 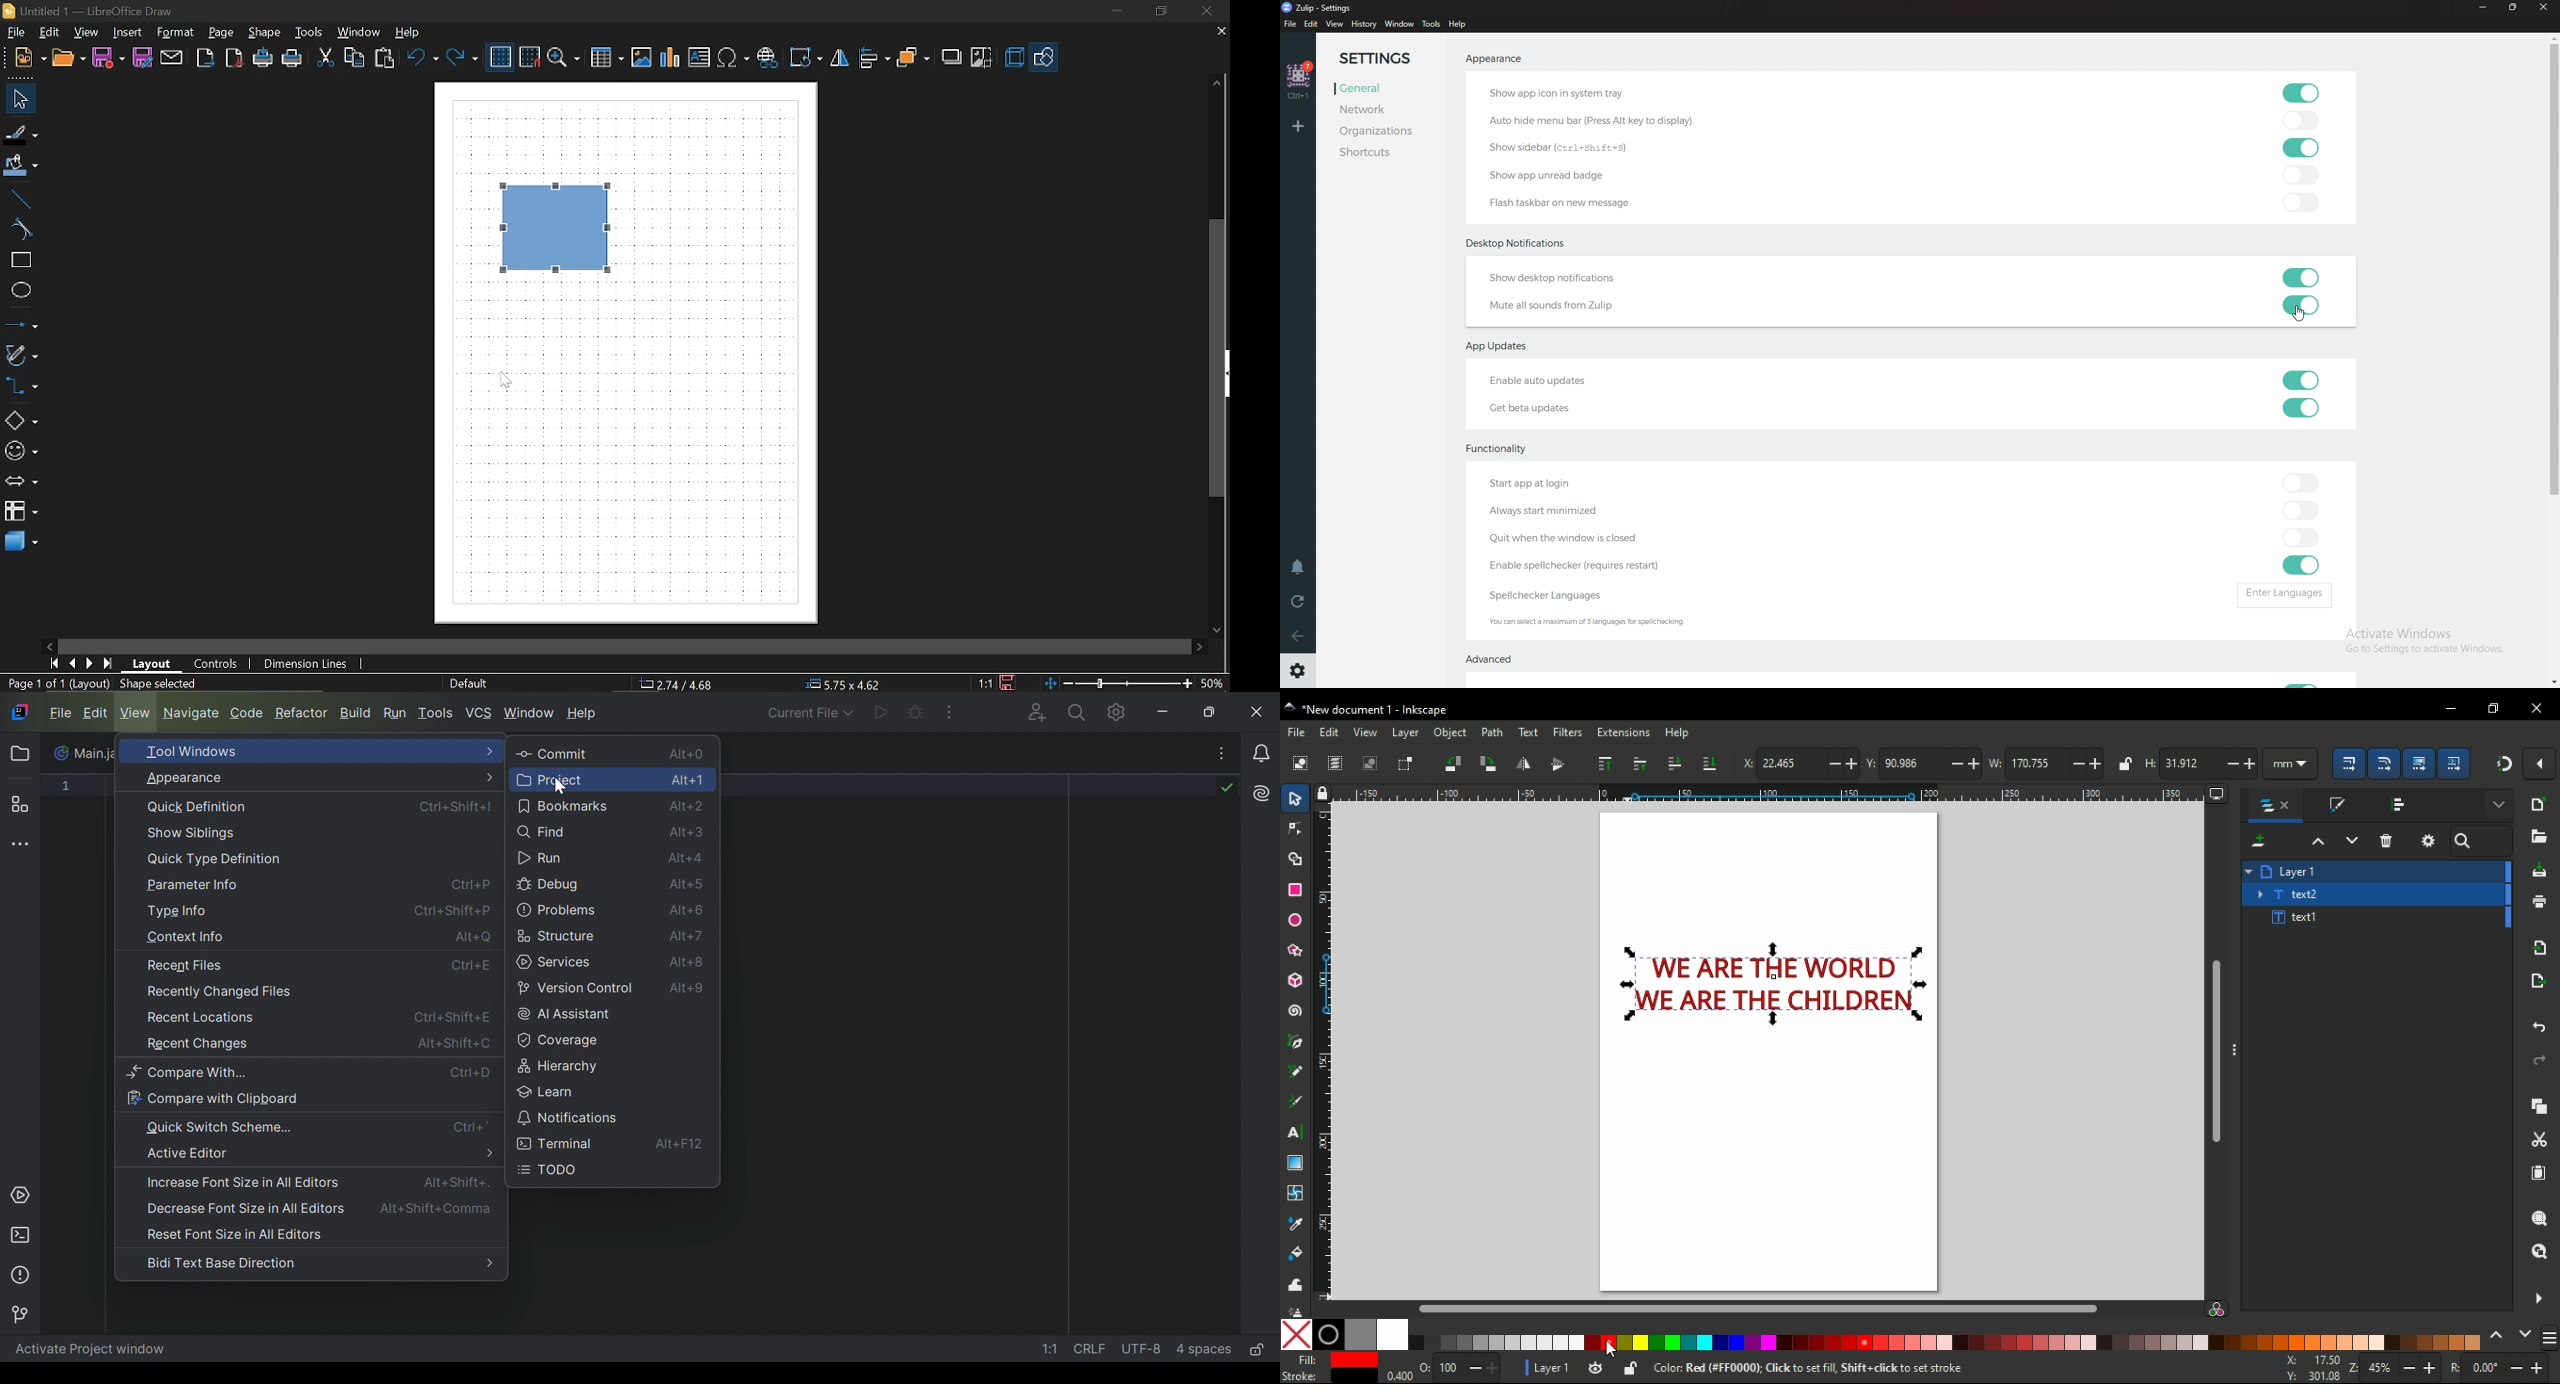 What do you see at coordinates (575, 989) in the screenshot?
I see `Version Control` at bounding box center [575, 989].